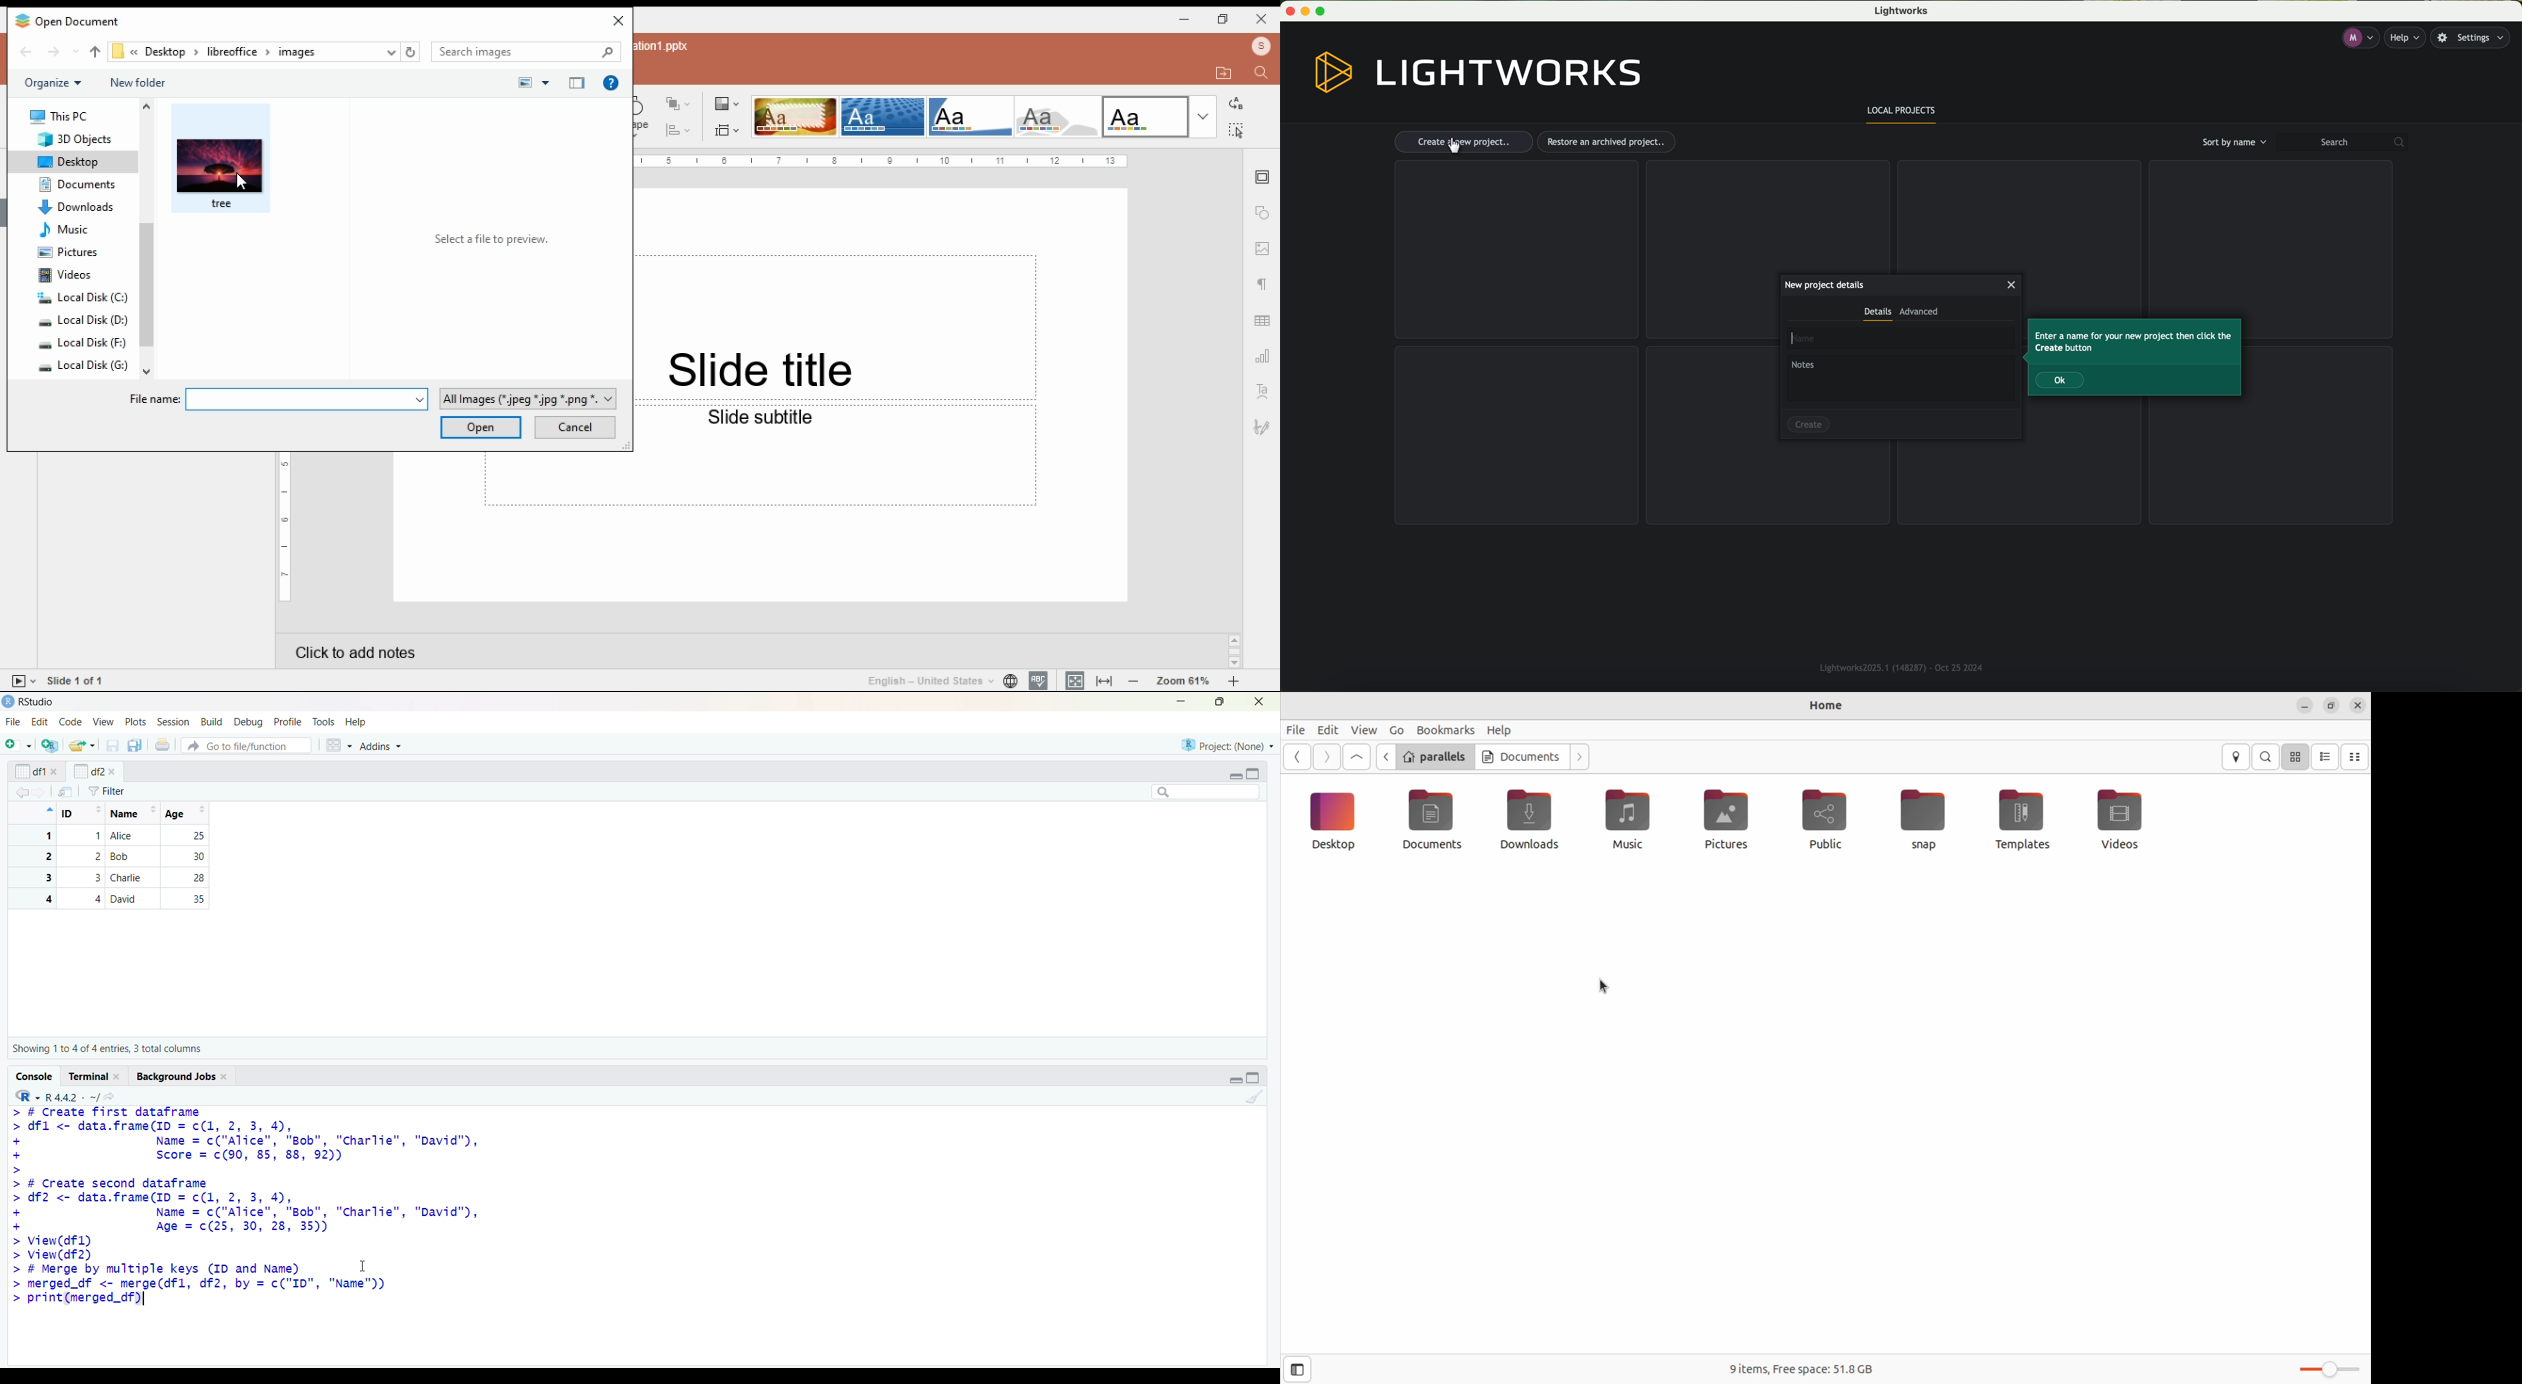 This screenshot has width=2548, height=1400. I want to click on icon, so click(48, 809).